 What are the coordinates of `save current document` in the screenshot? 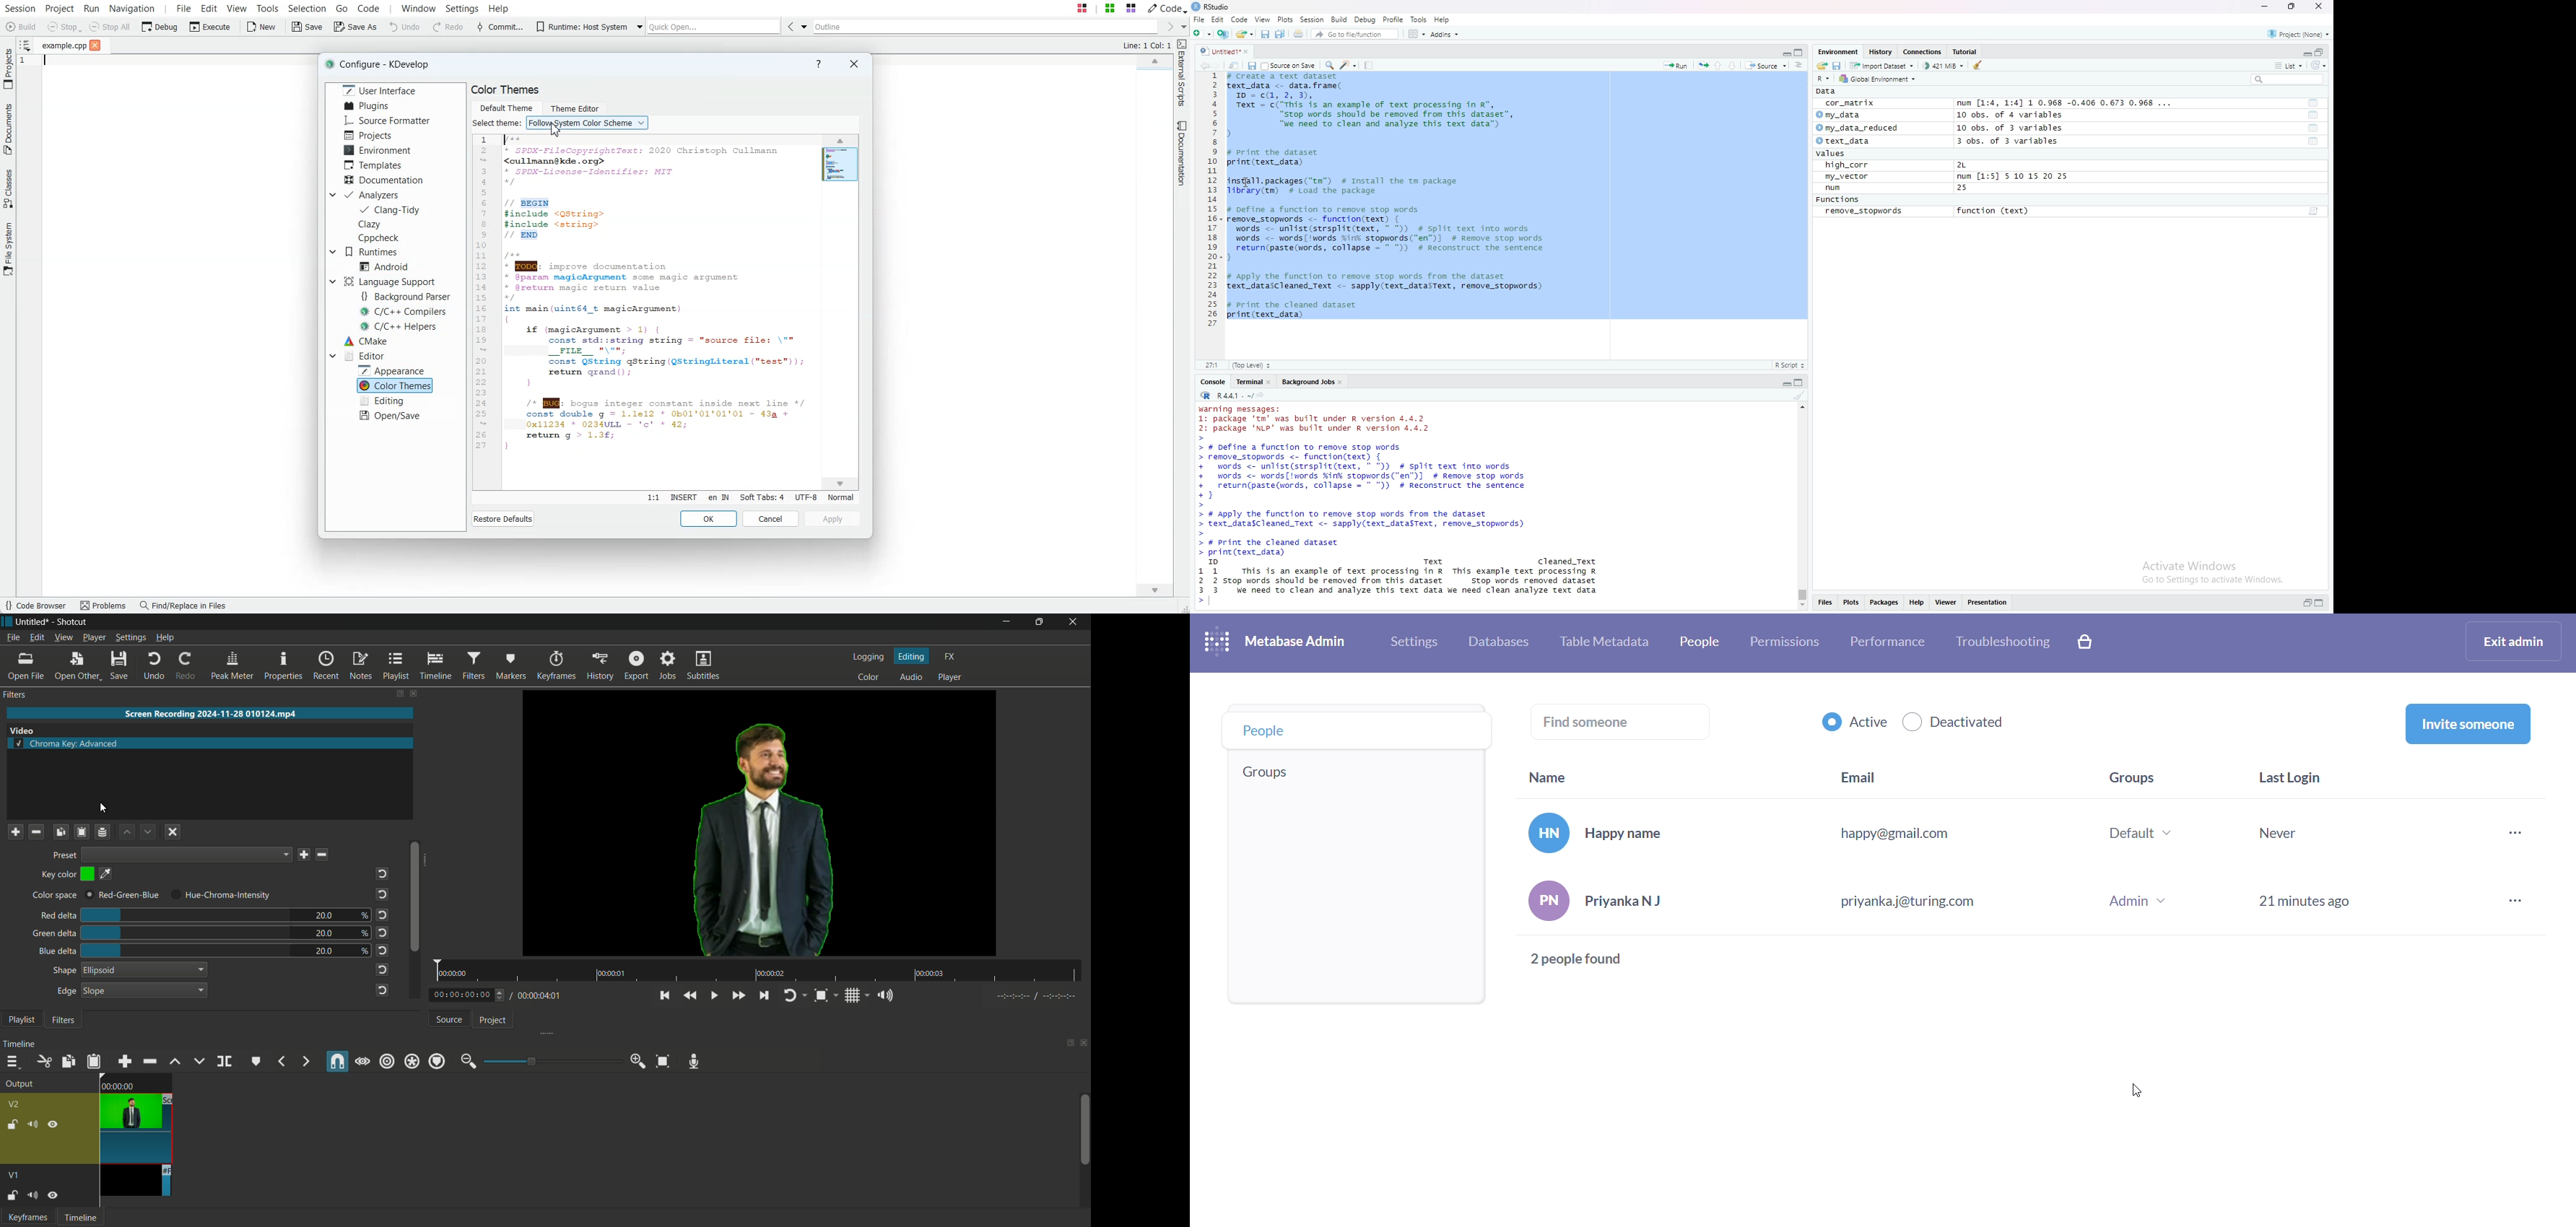 It's located at (1264, 35).